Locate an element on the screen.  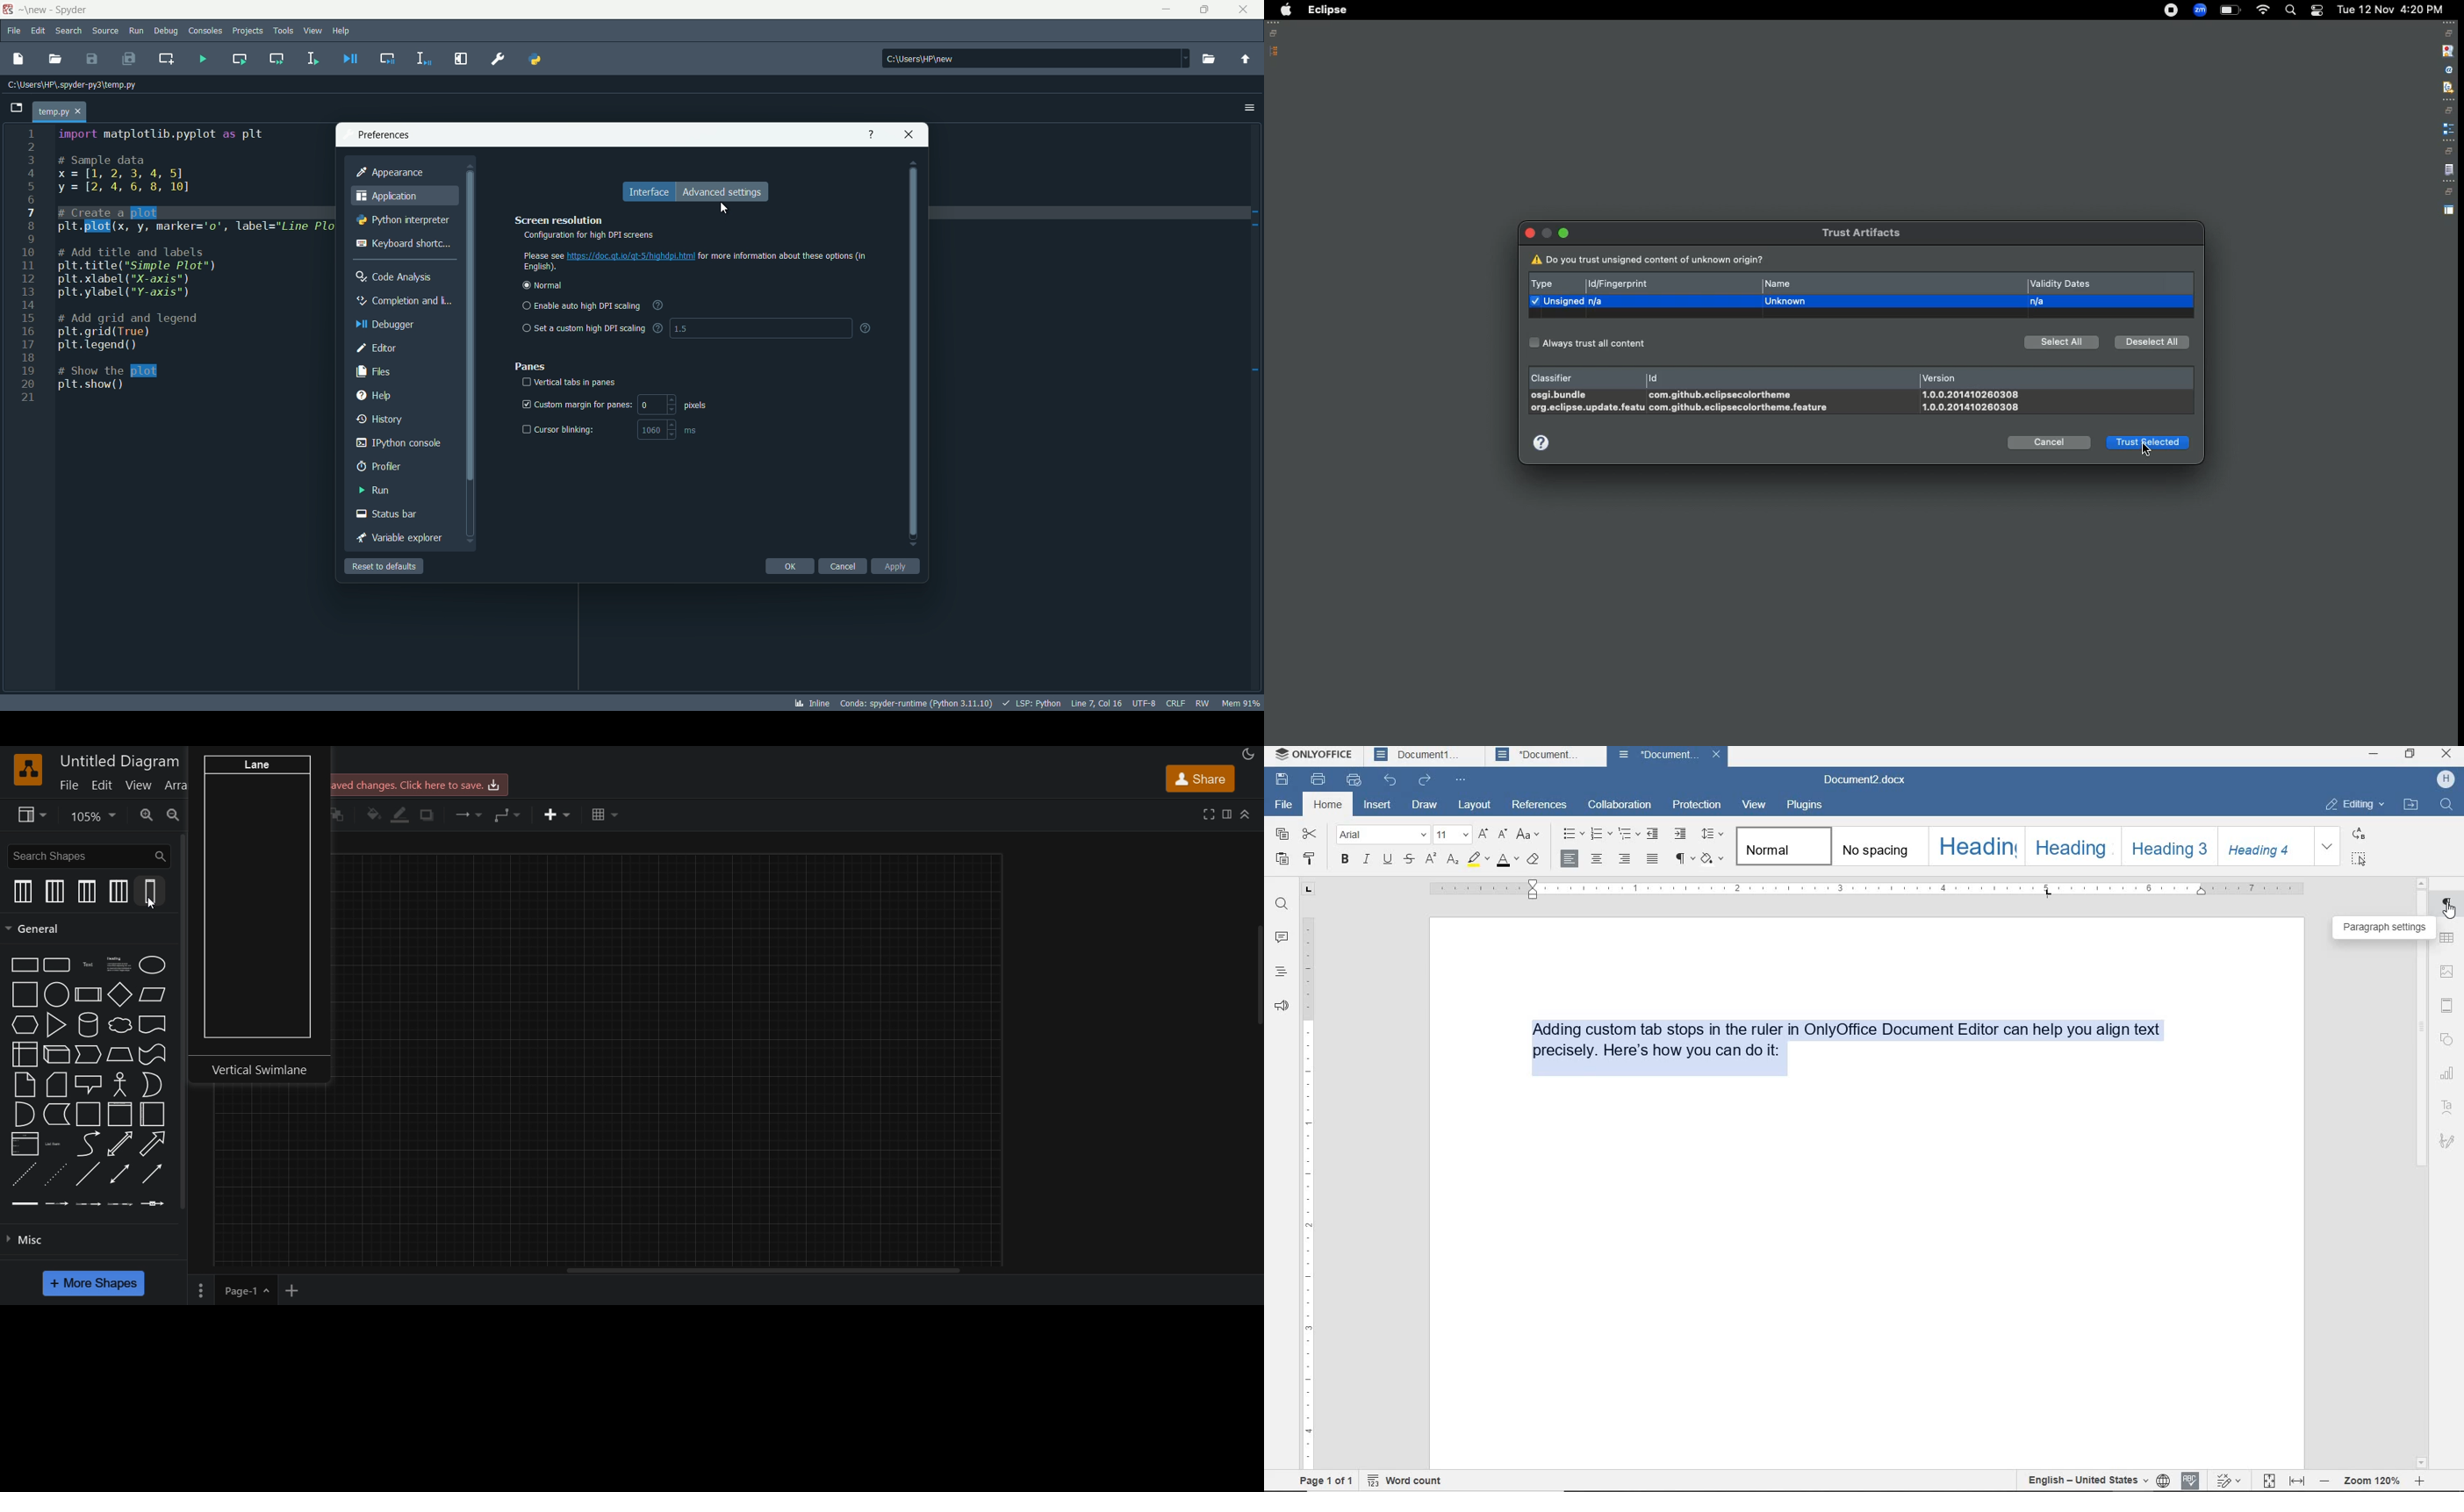
copy is located at coordinates (1283, 833).